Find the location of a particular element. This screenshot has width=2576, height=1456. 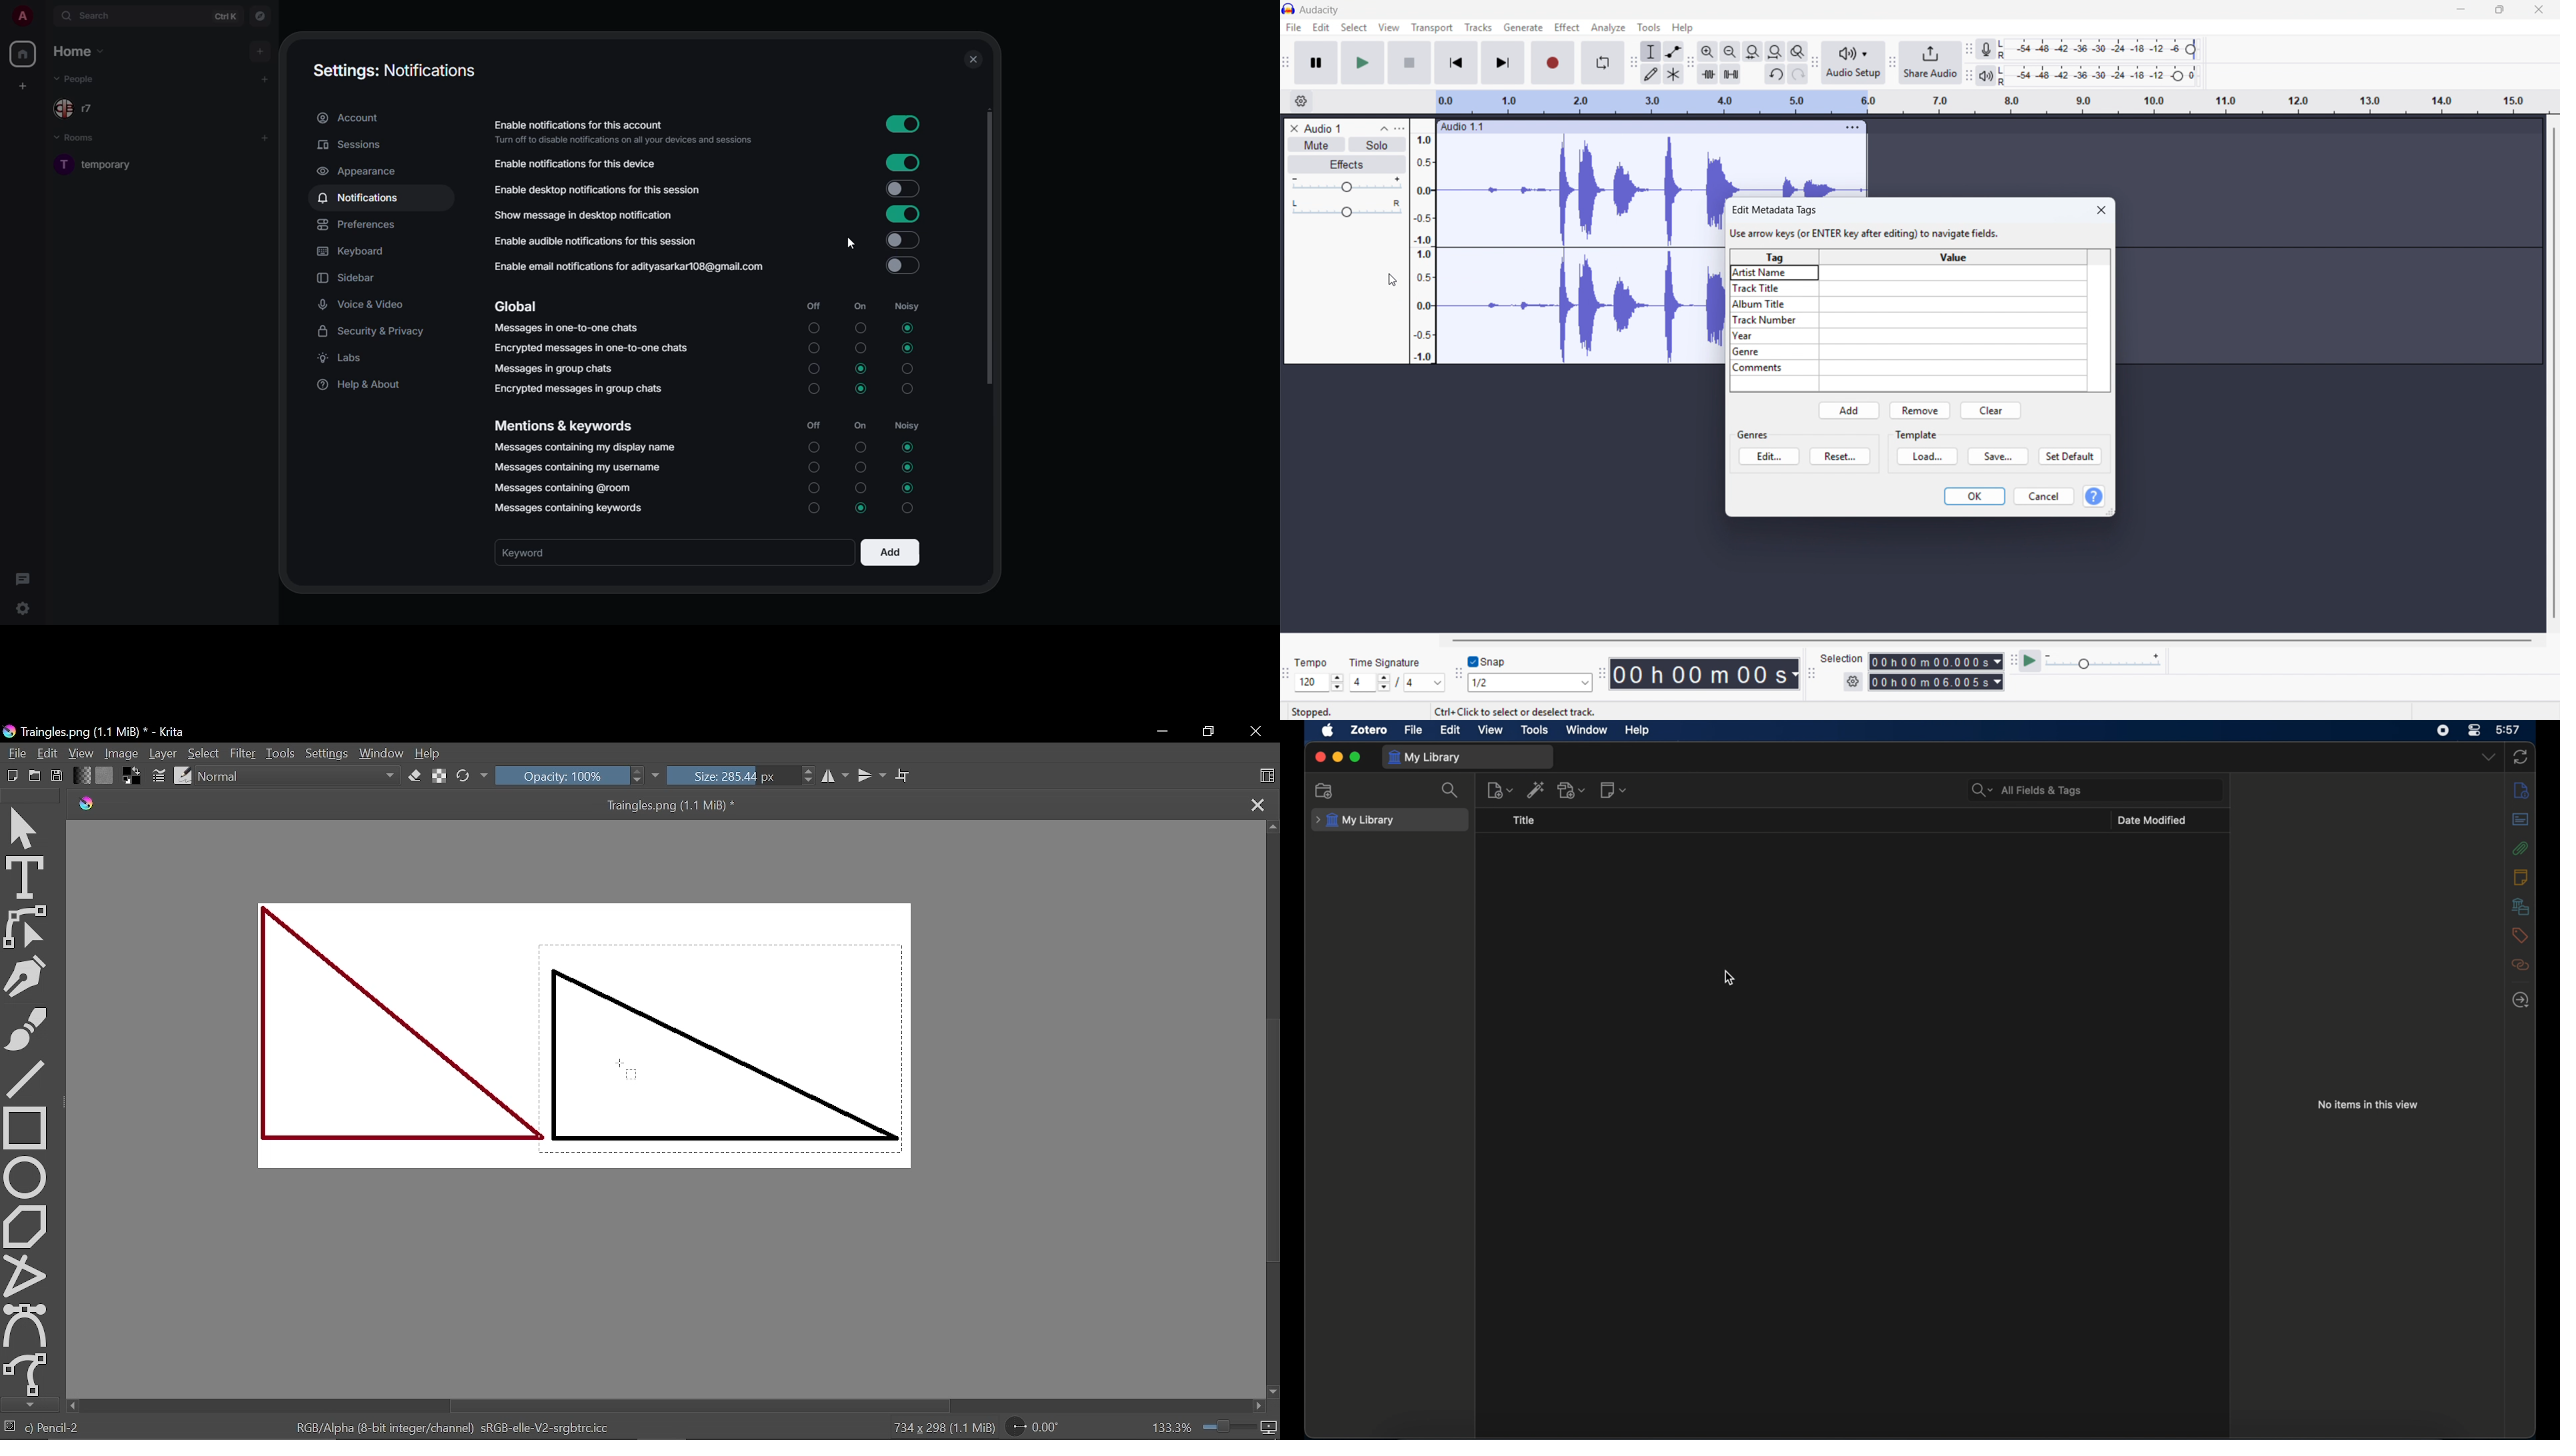

time is located at coordinates (2509, 730).